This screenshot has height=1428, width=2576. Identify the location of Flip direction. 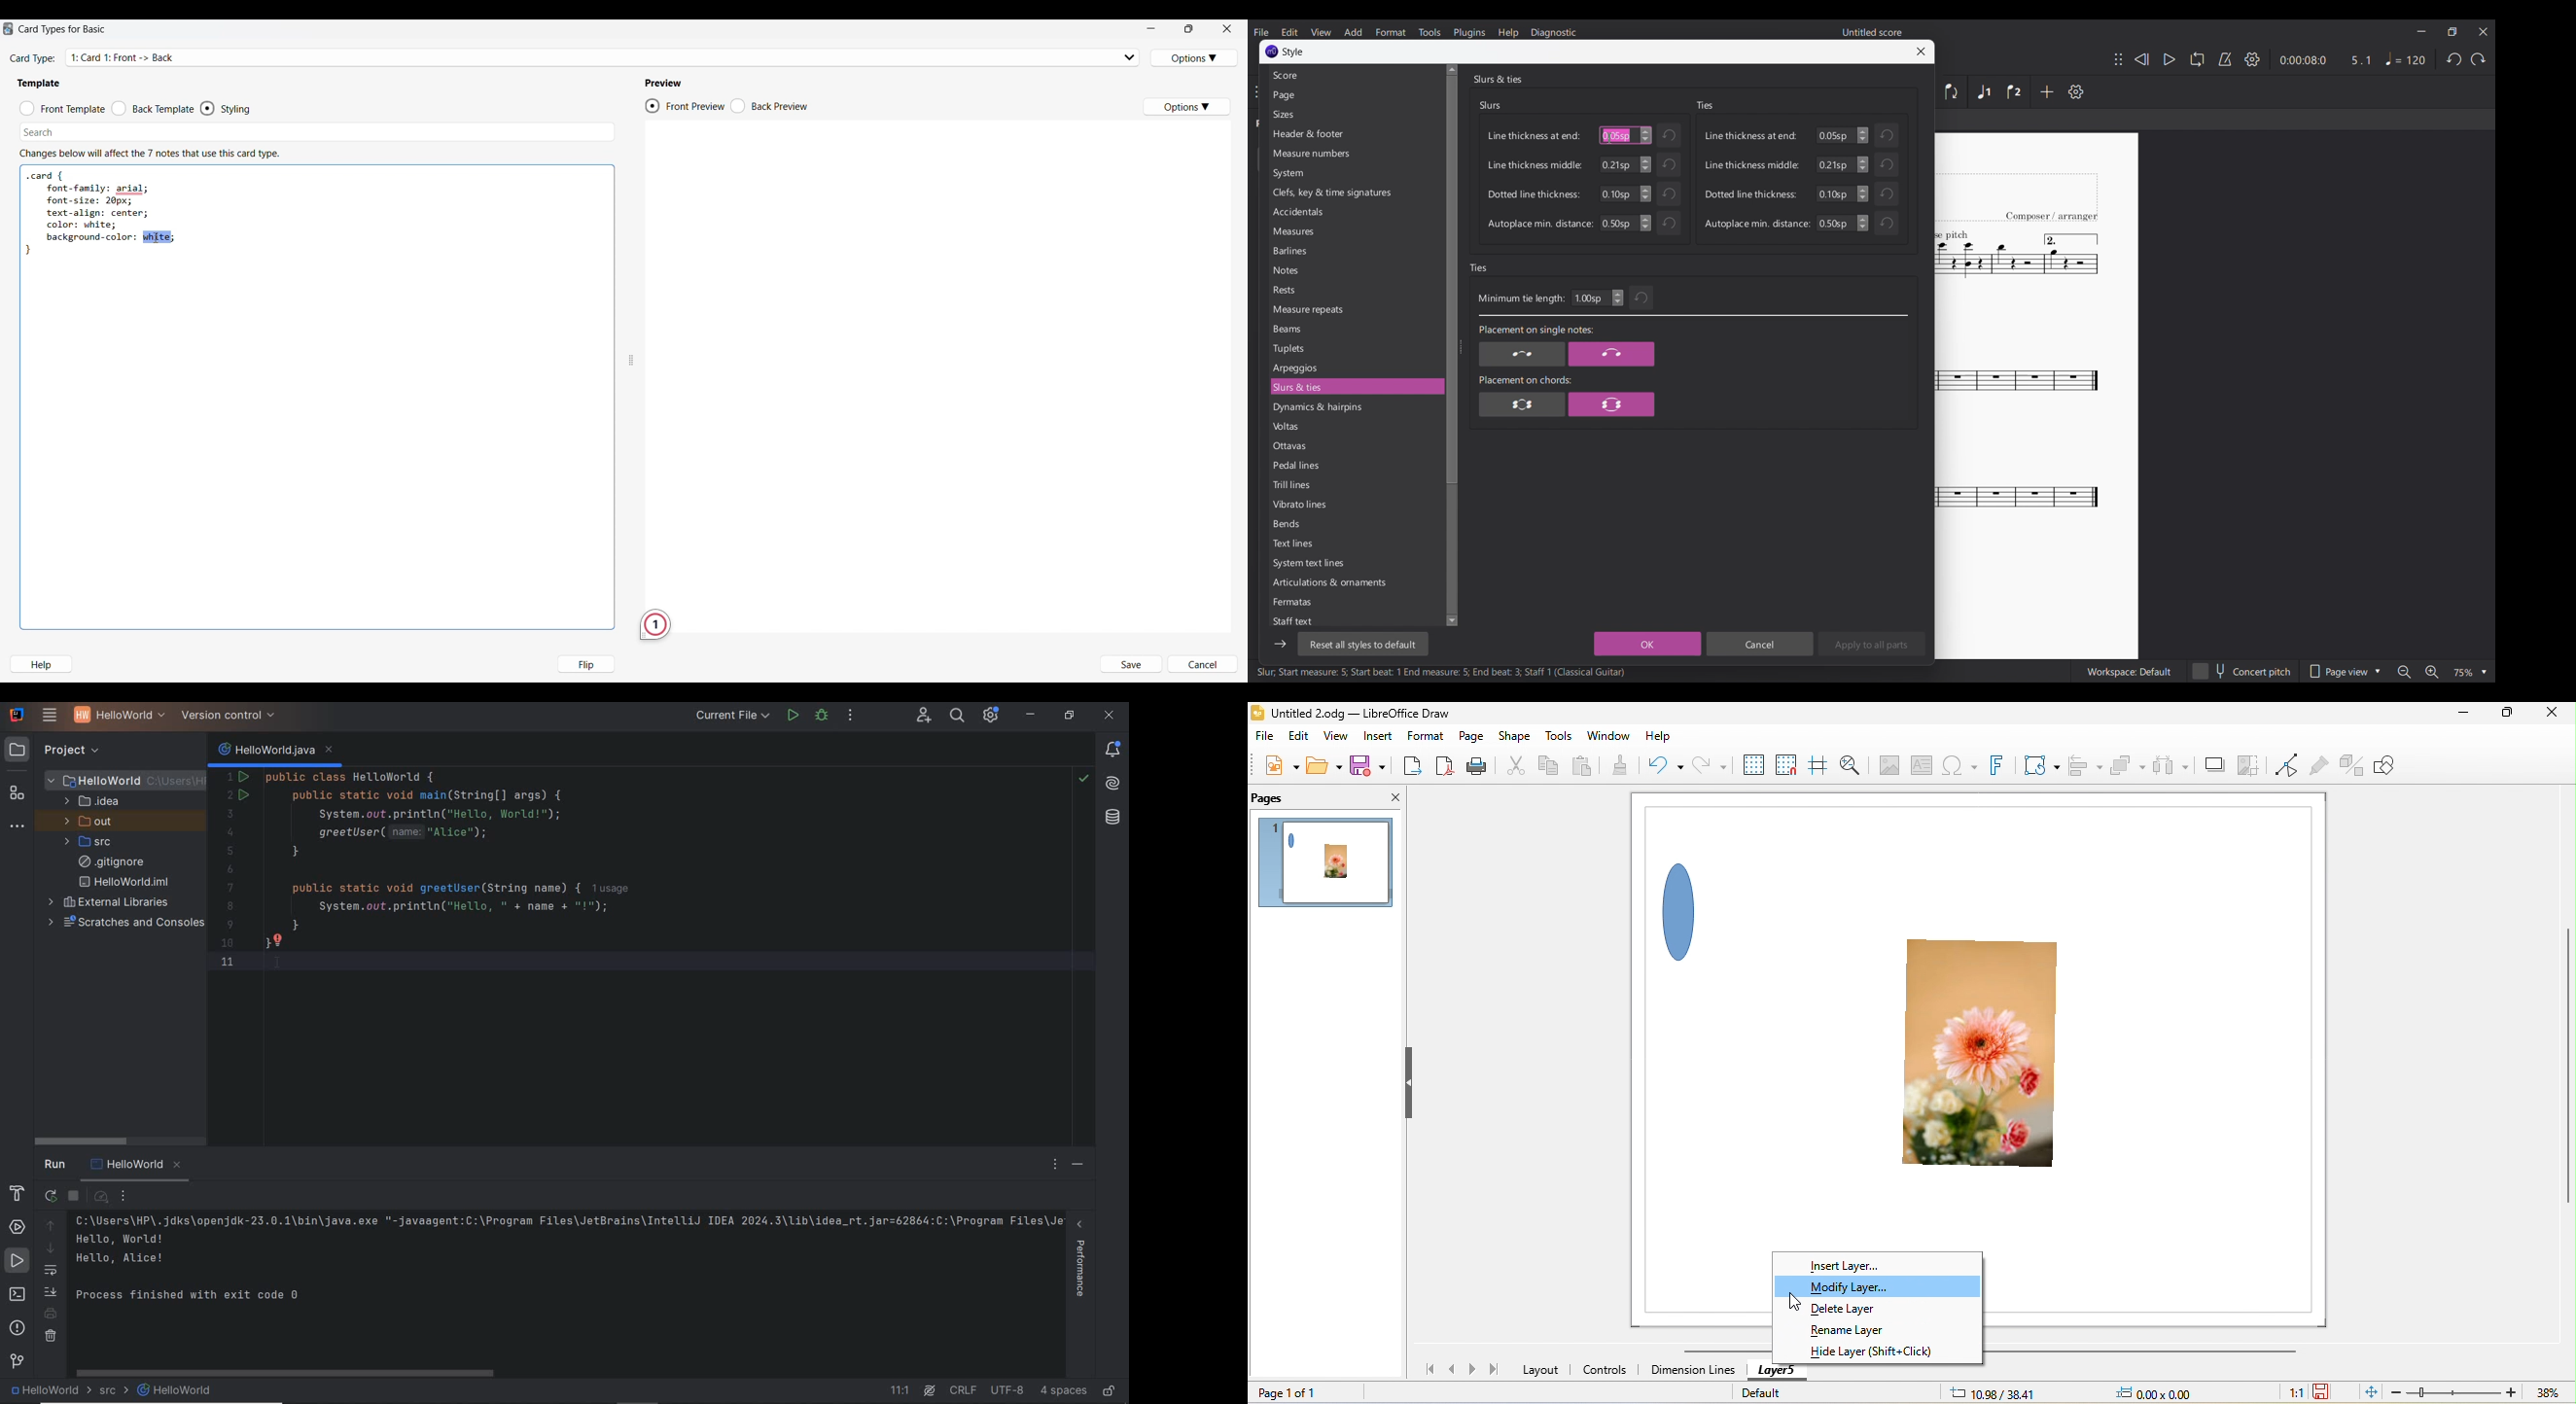
(1952, 92).